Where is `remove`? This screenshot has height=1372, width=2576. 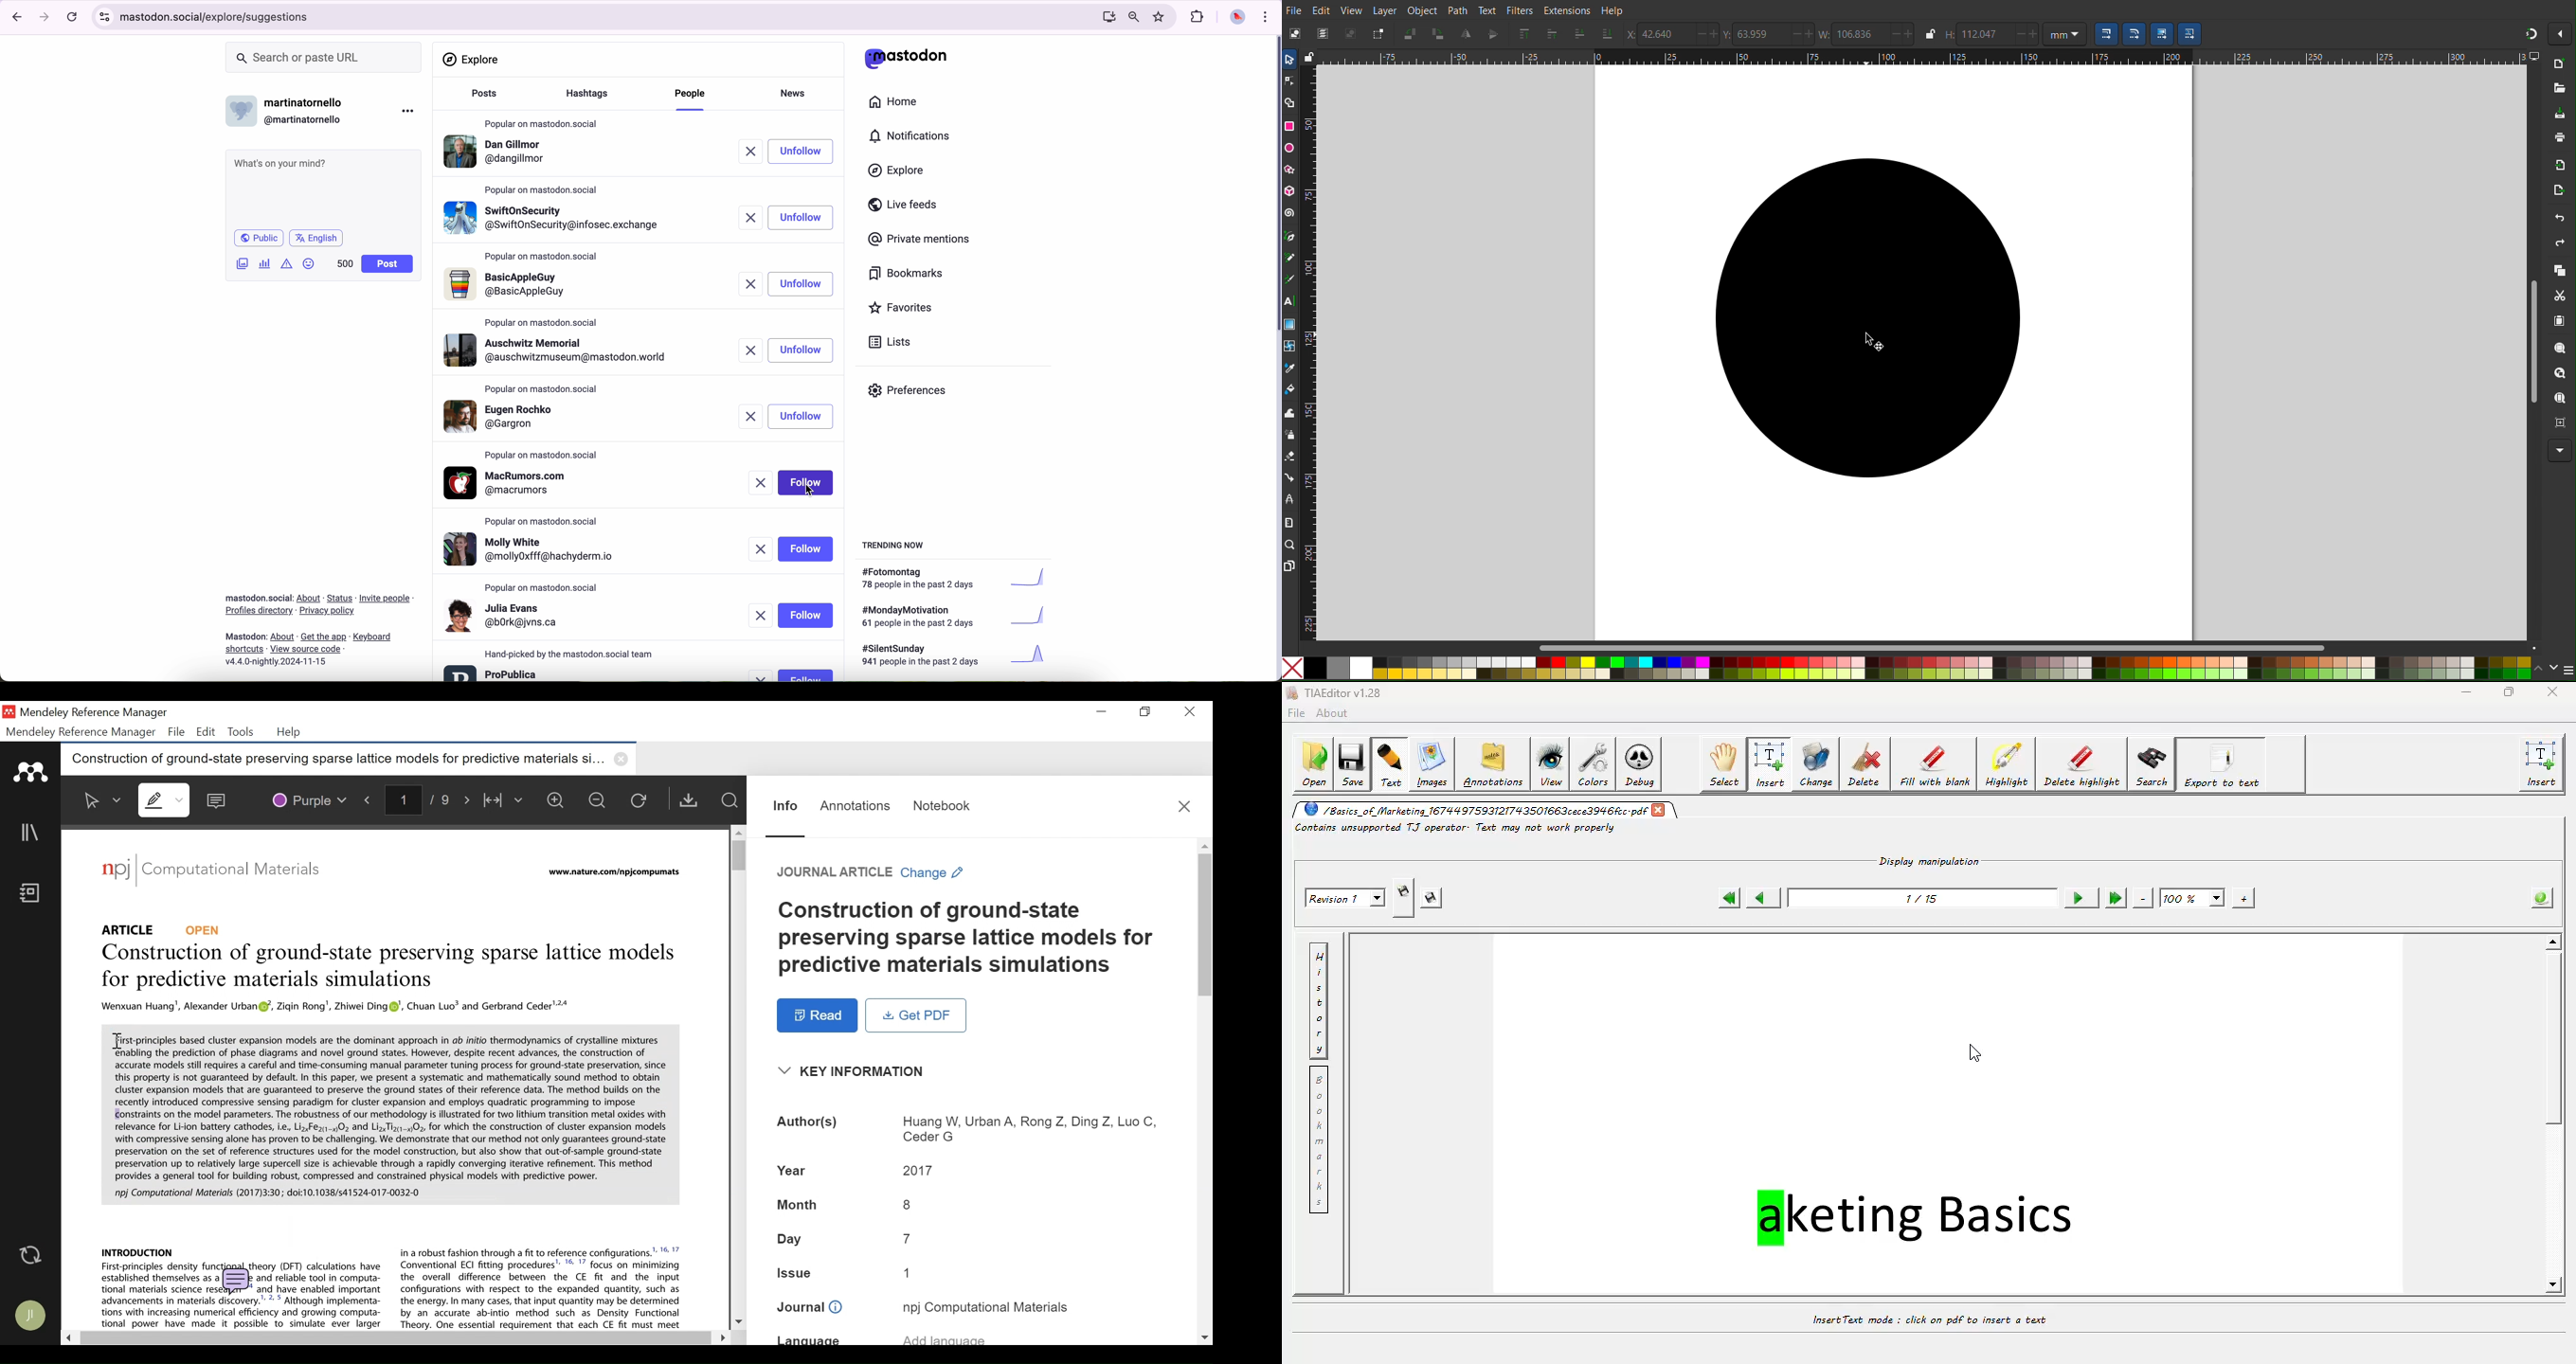 remove is located at coordinates (757, 151).